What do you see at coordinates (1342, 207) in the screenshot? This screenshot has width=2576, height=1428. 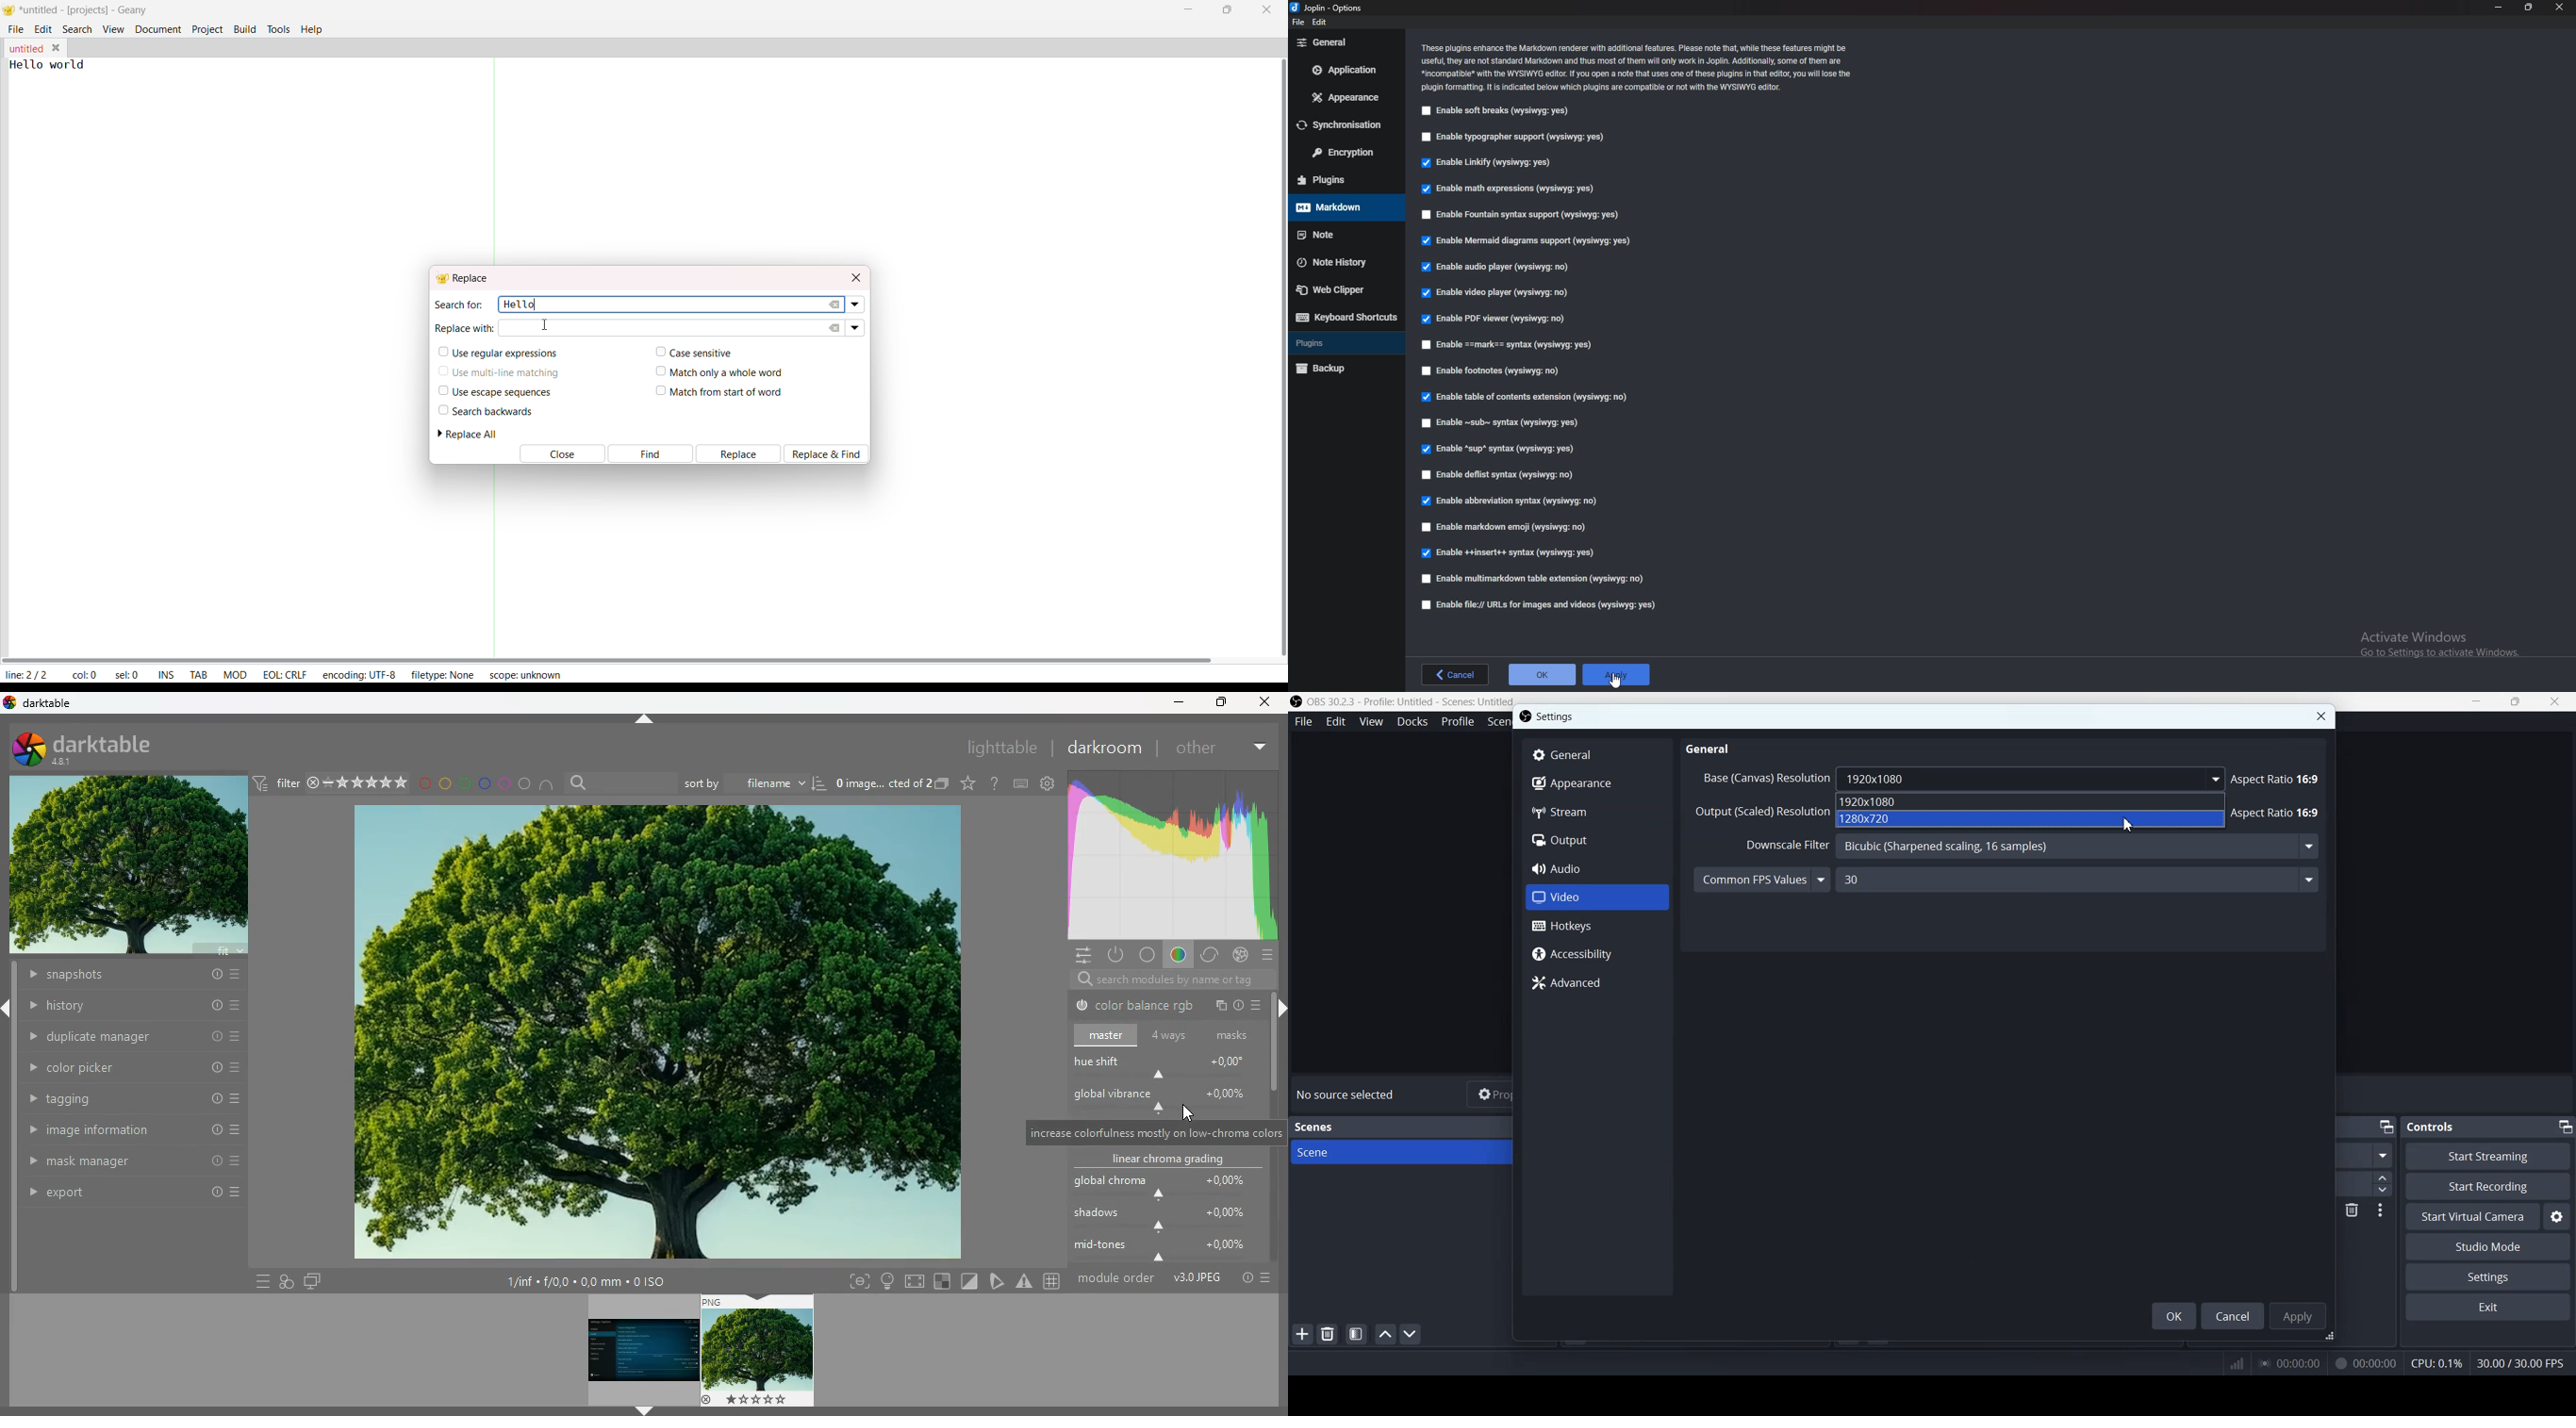 I see `Markdown` at bounding box center [1342, 207].